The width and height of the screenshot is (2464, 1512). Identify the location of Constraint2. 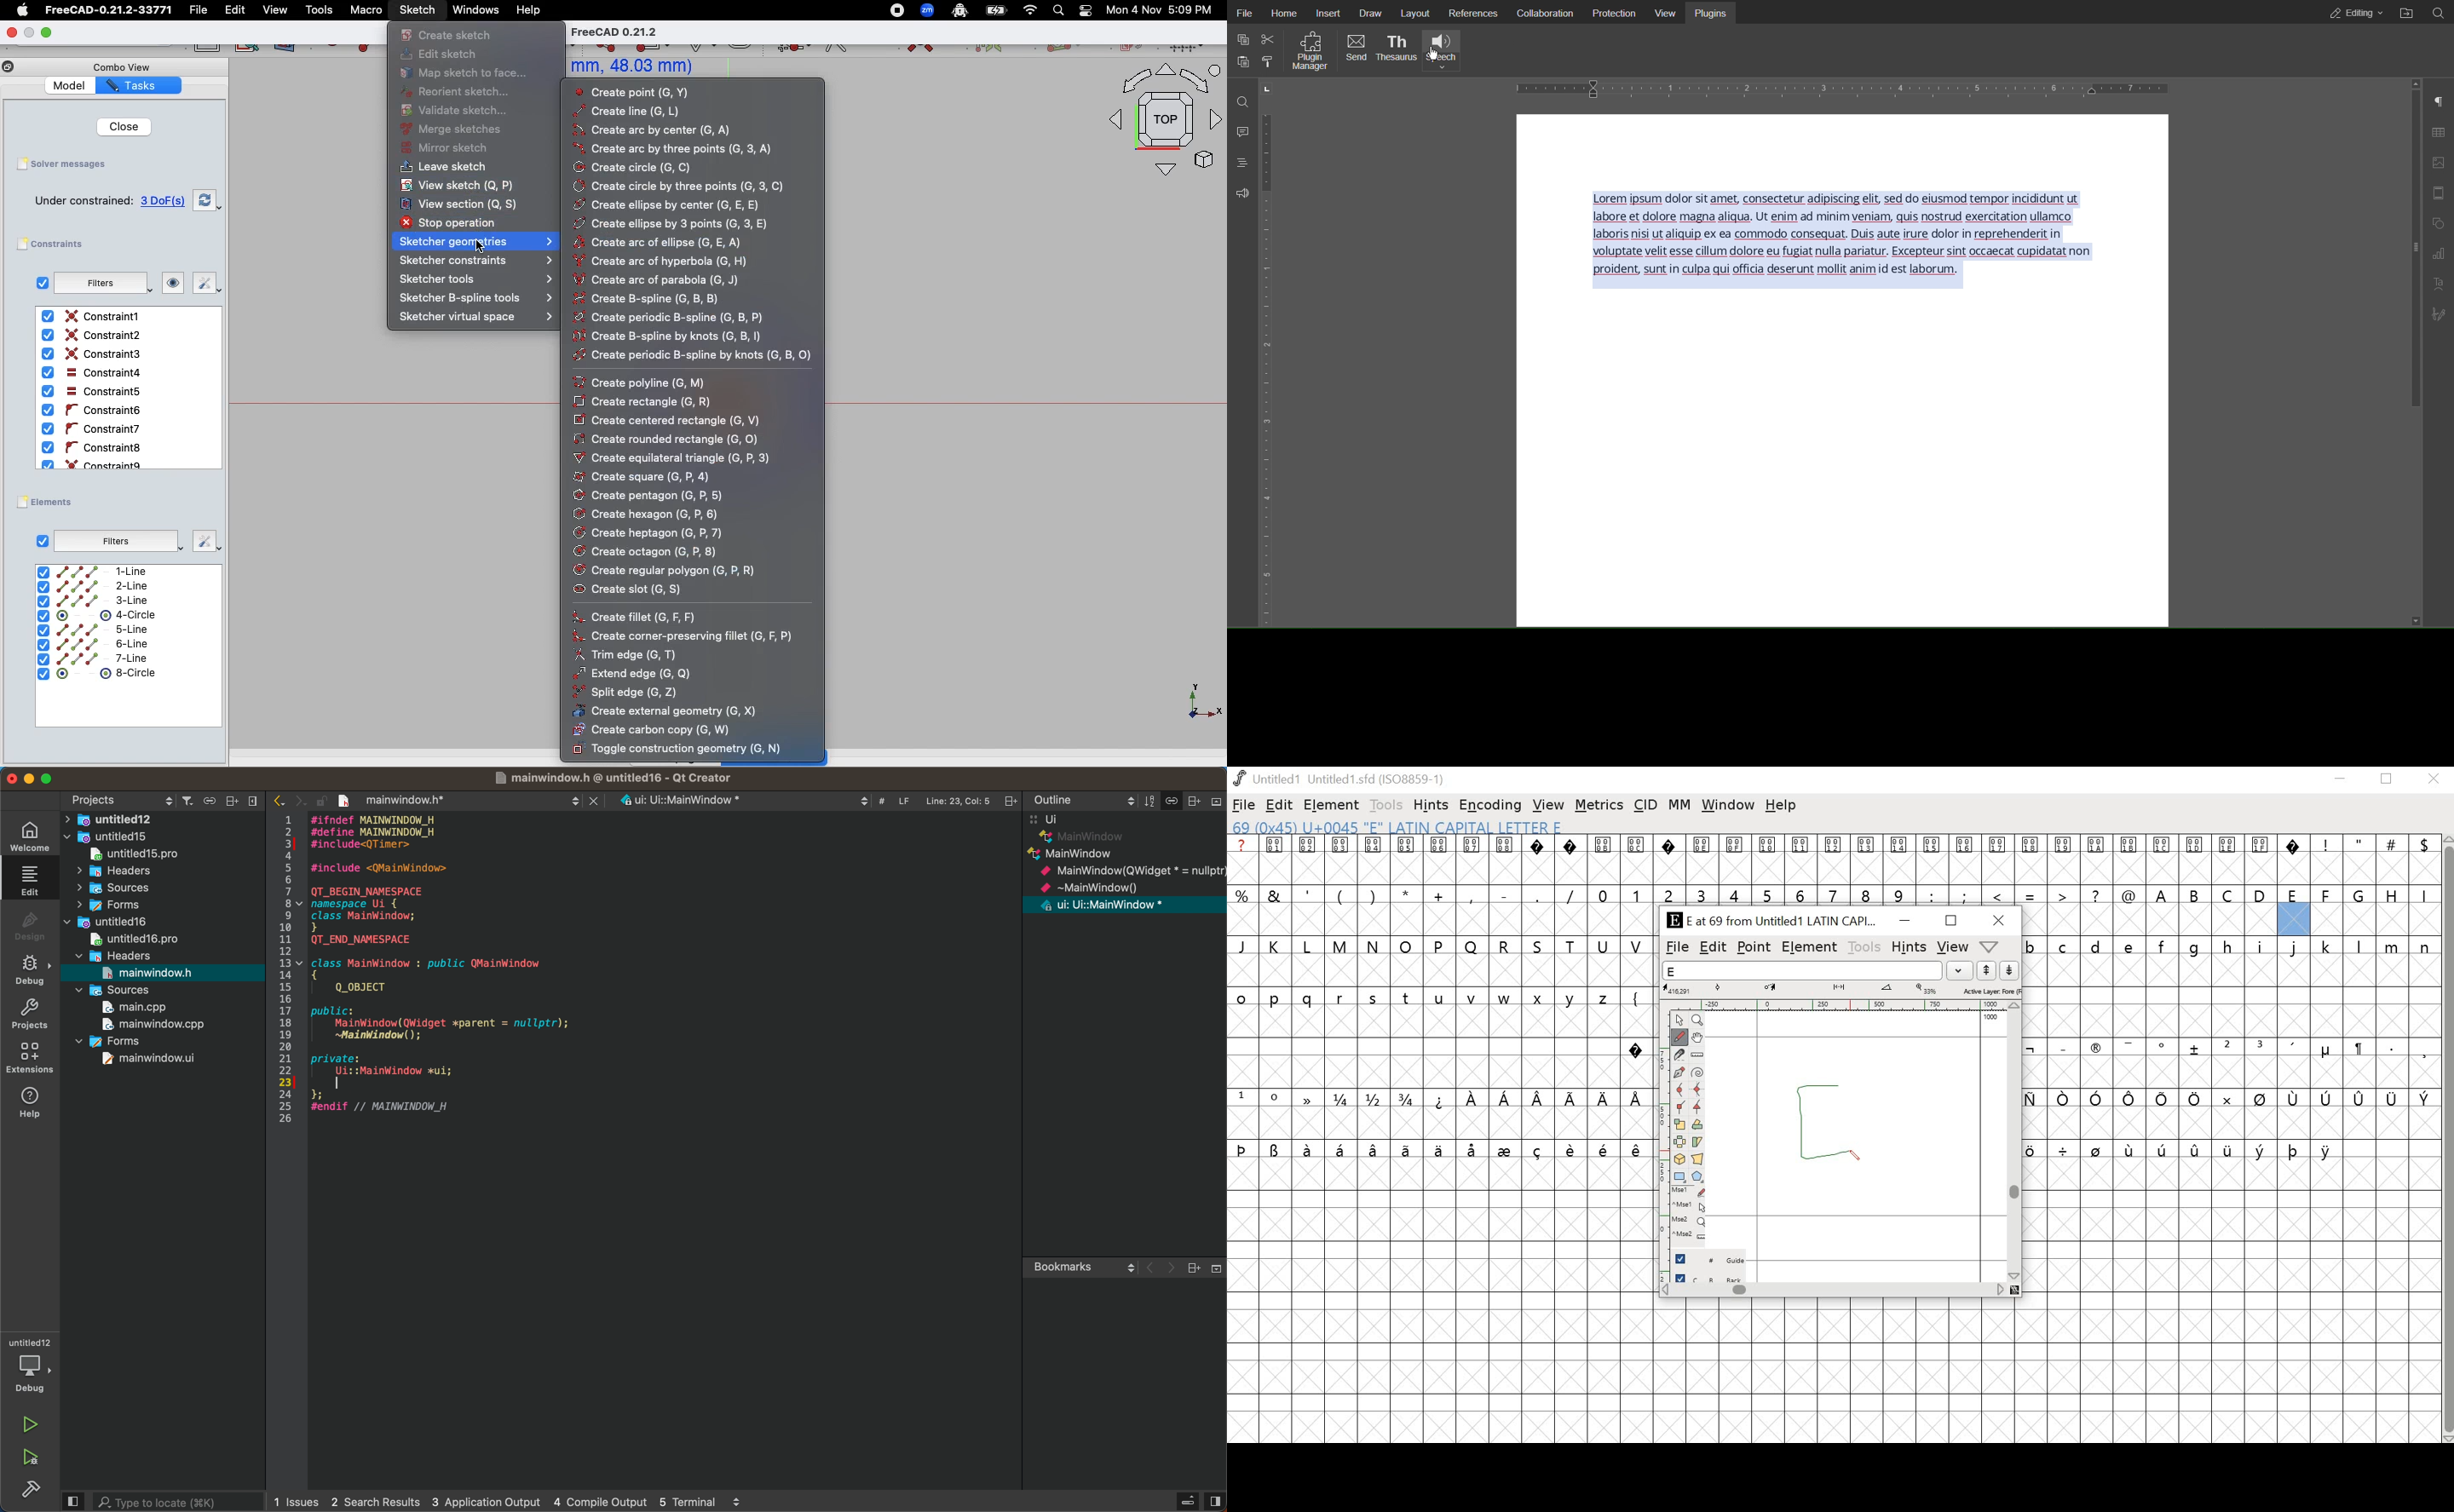
(95, 336).